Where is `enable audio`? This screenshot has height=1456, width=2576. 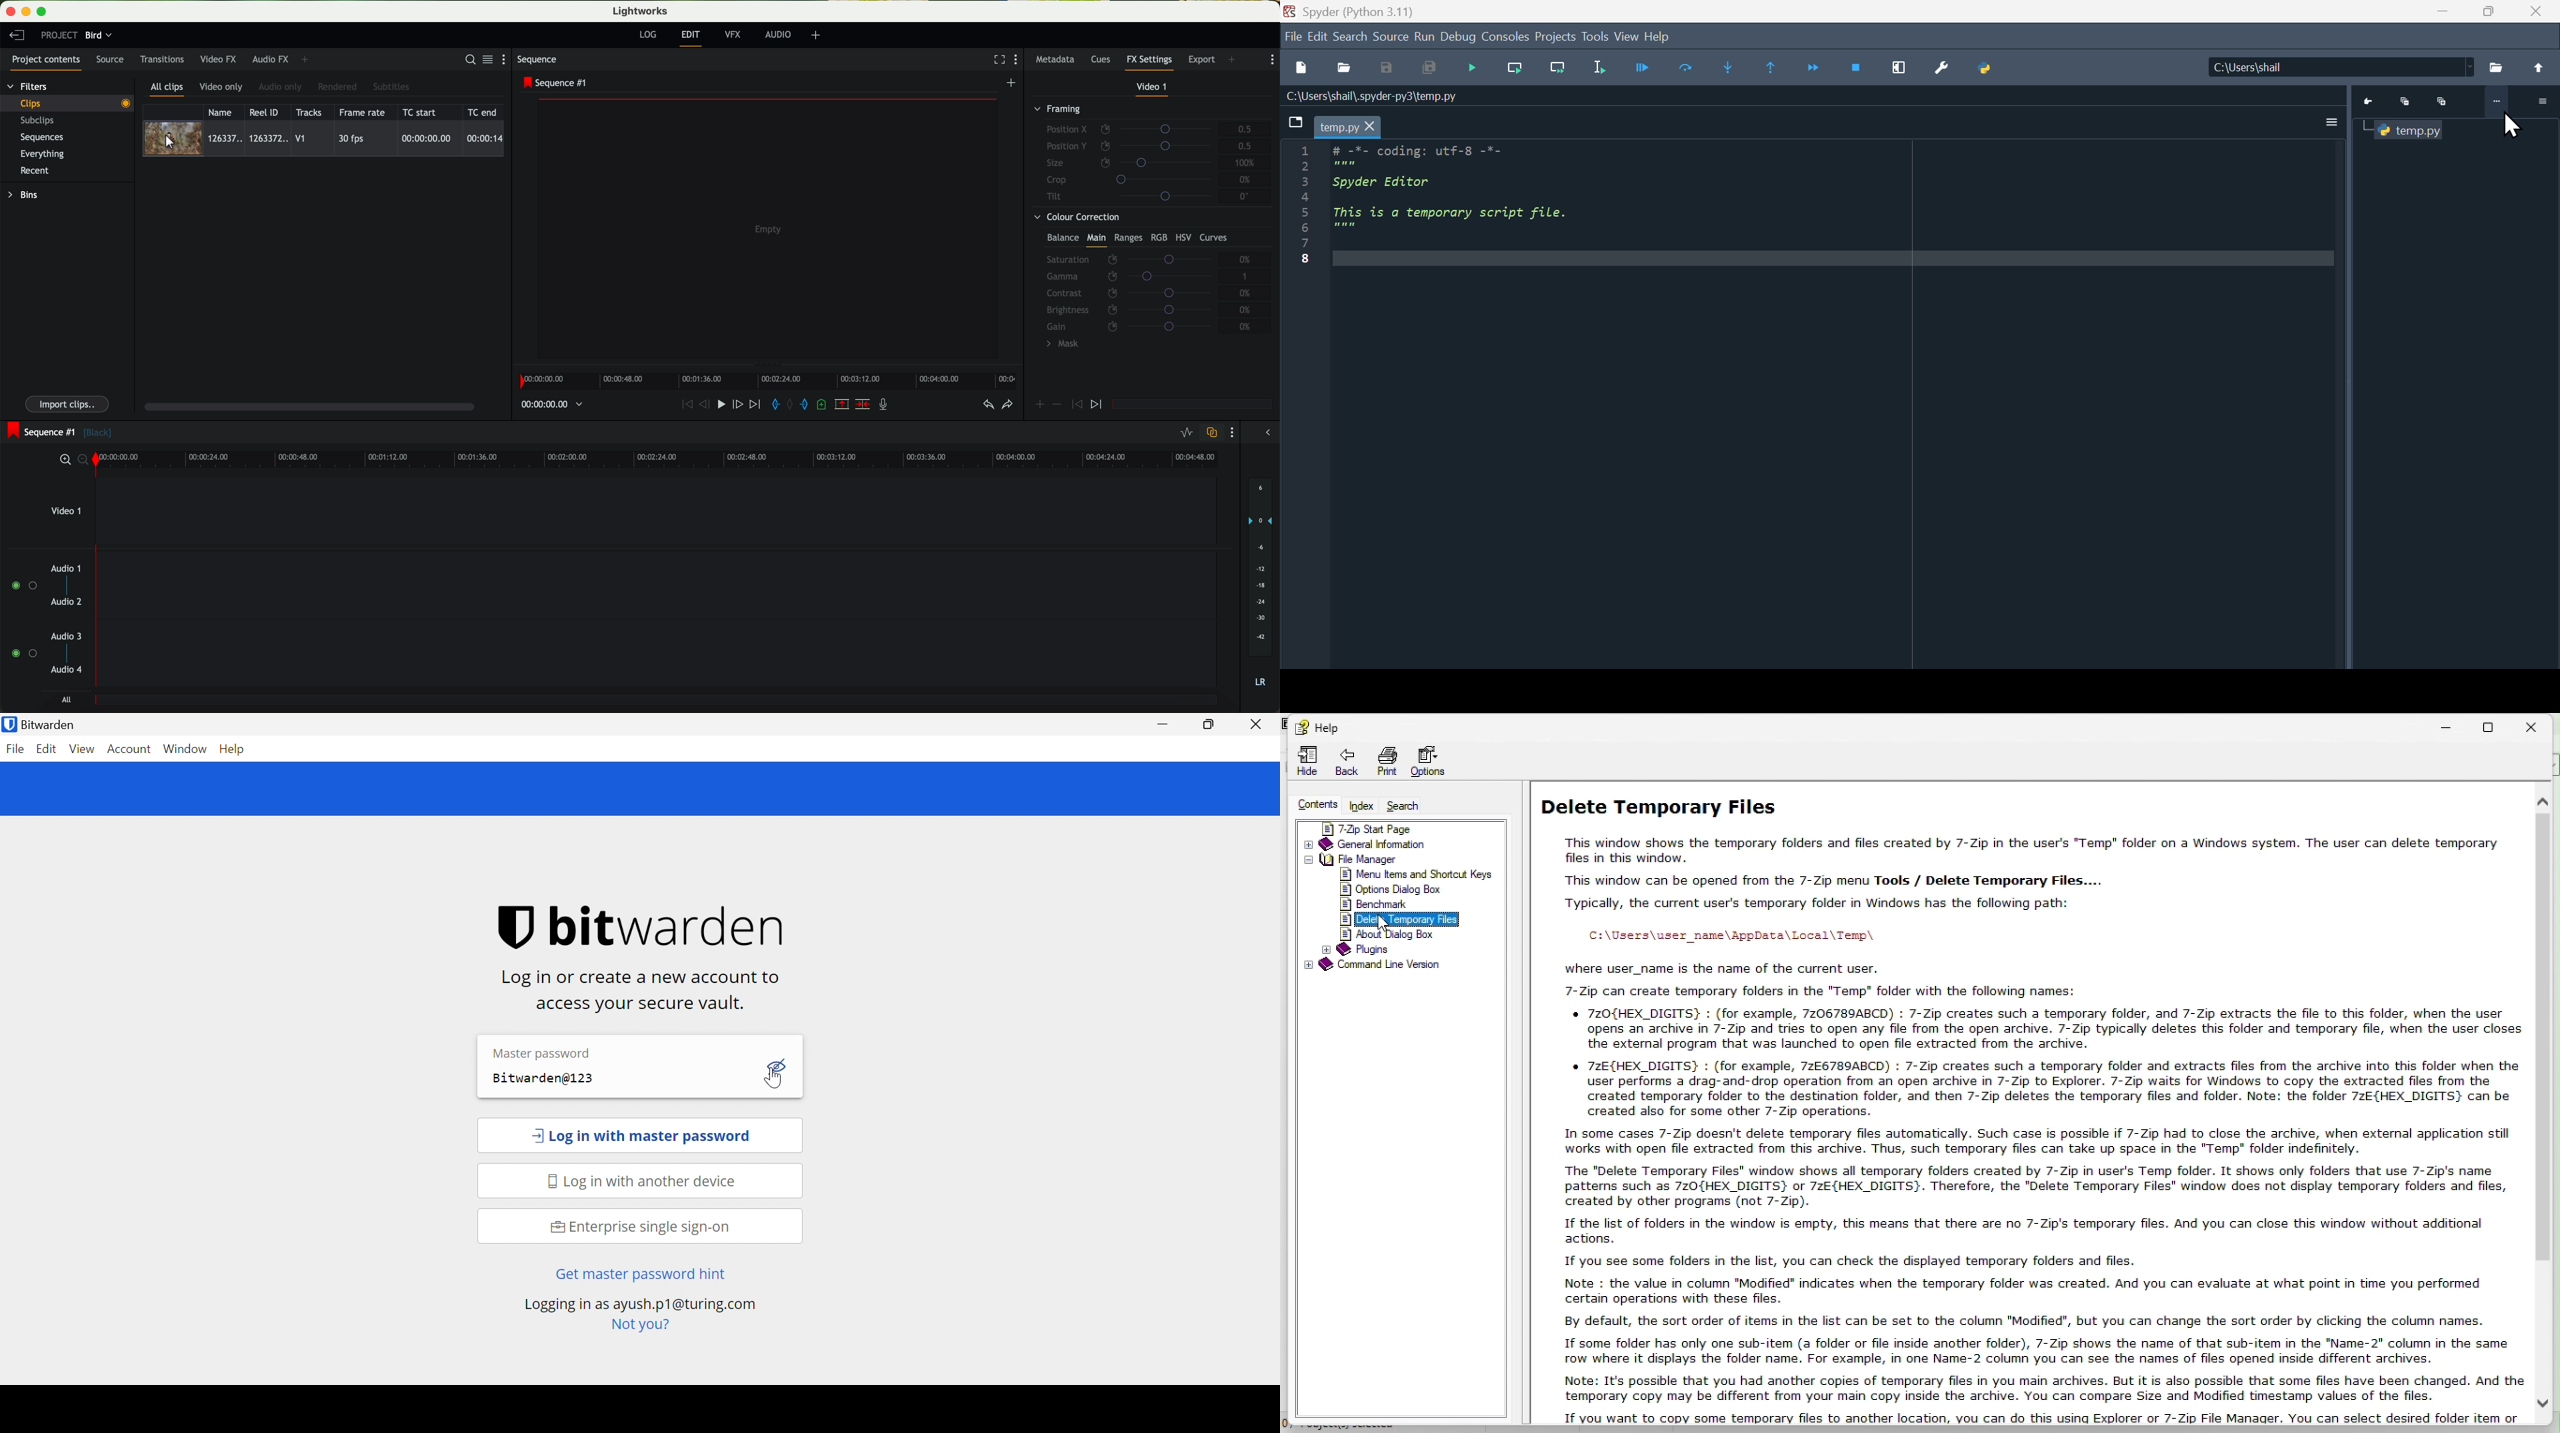
enable audio is located at coordinates (23, 653).